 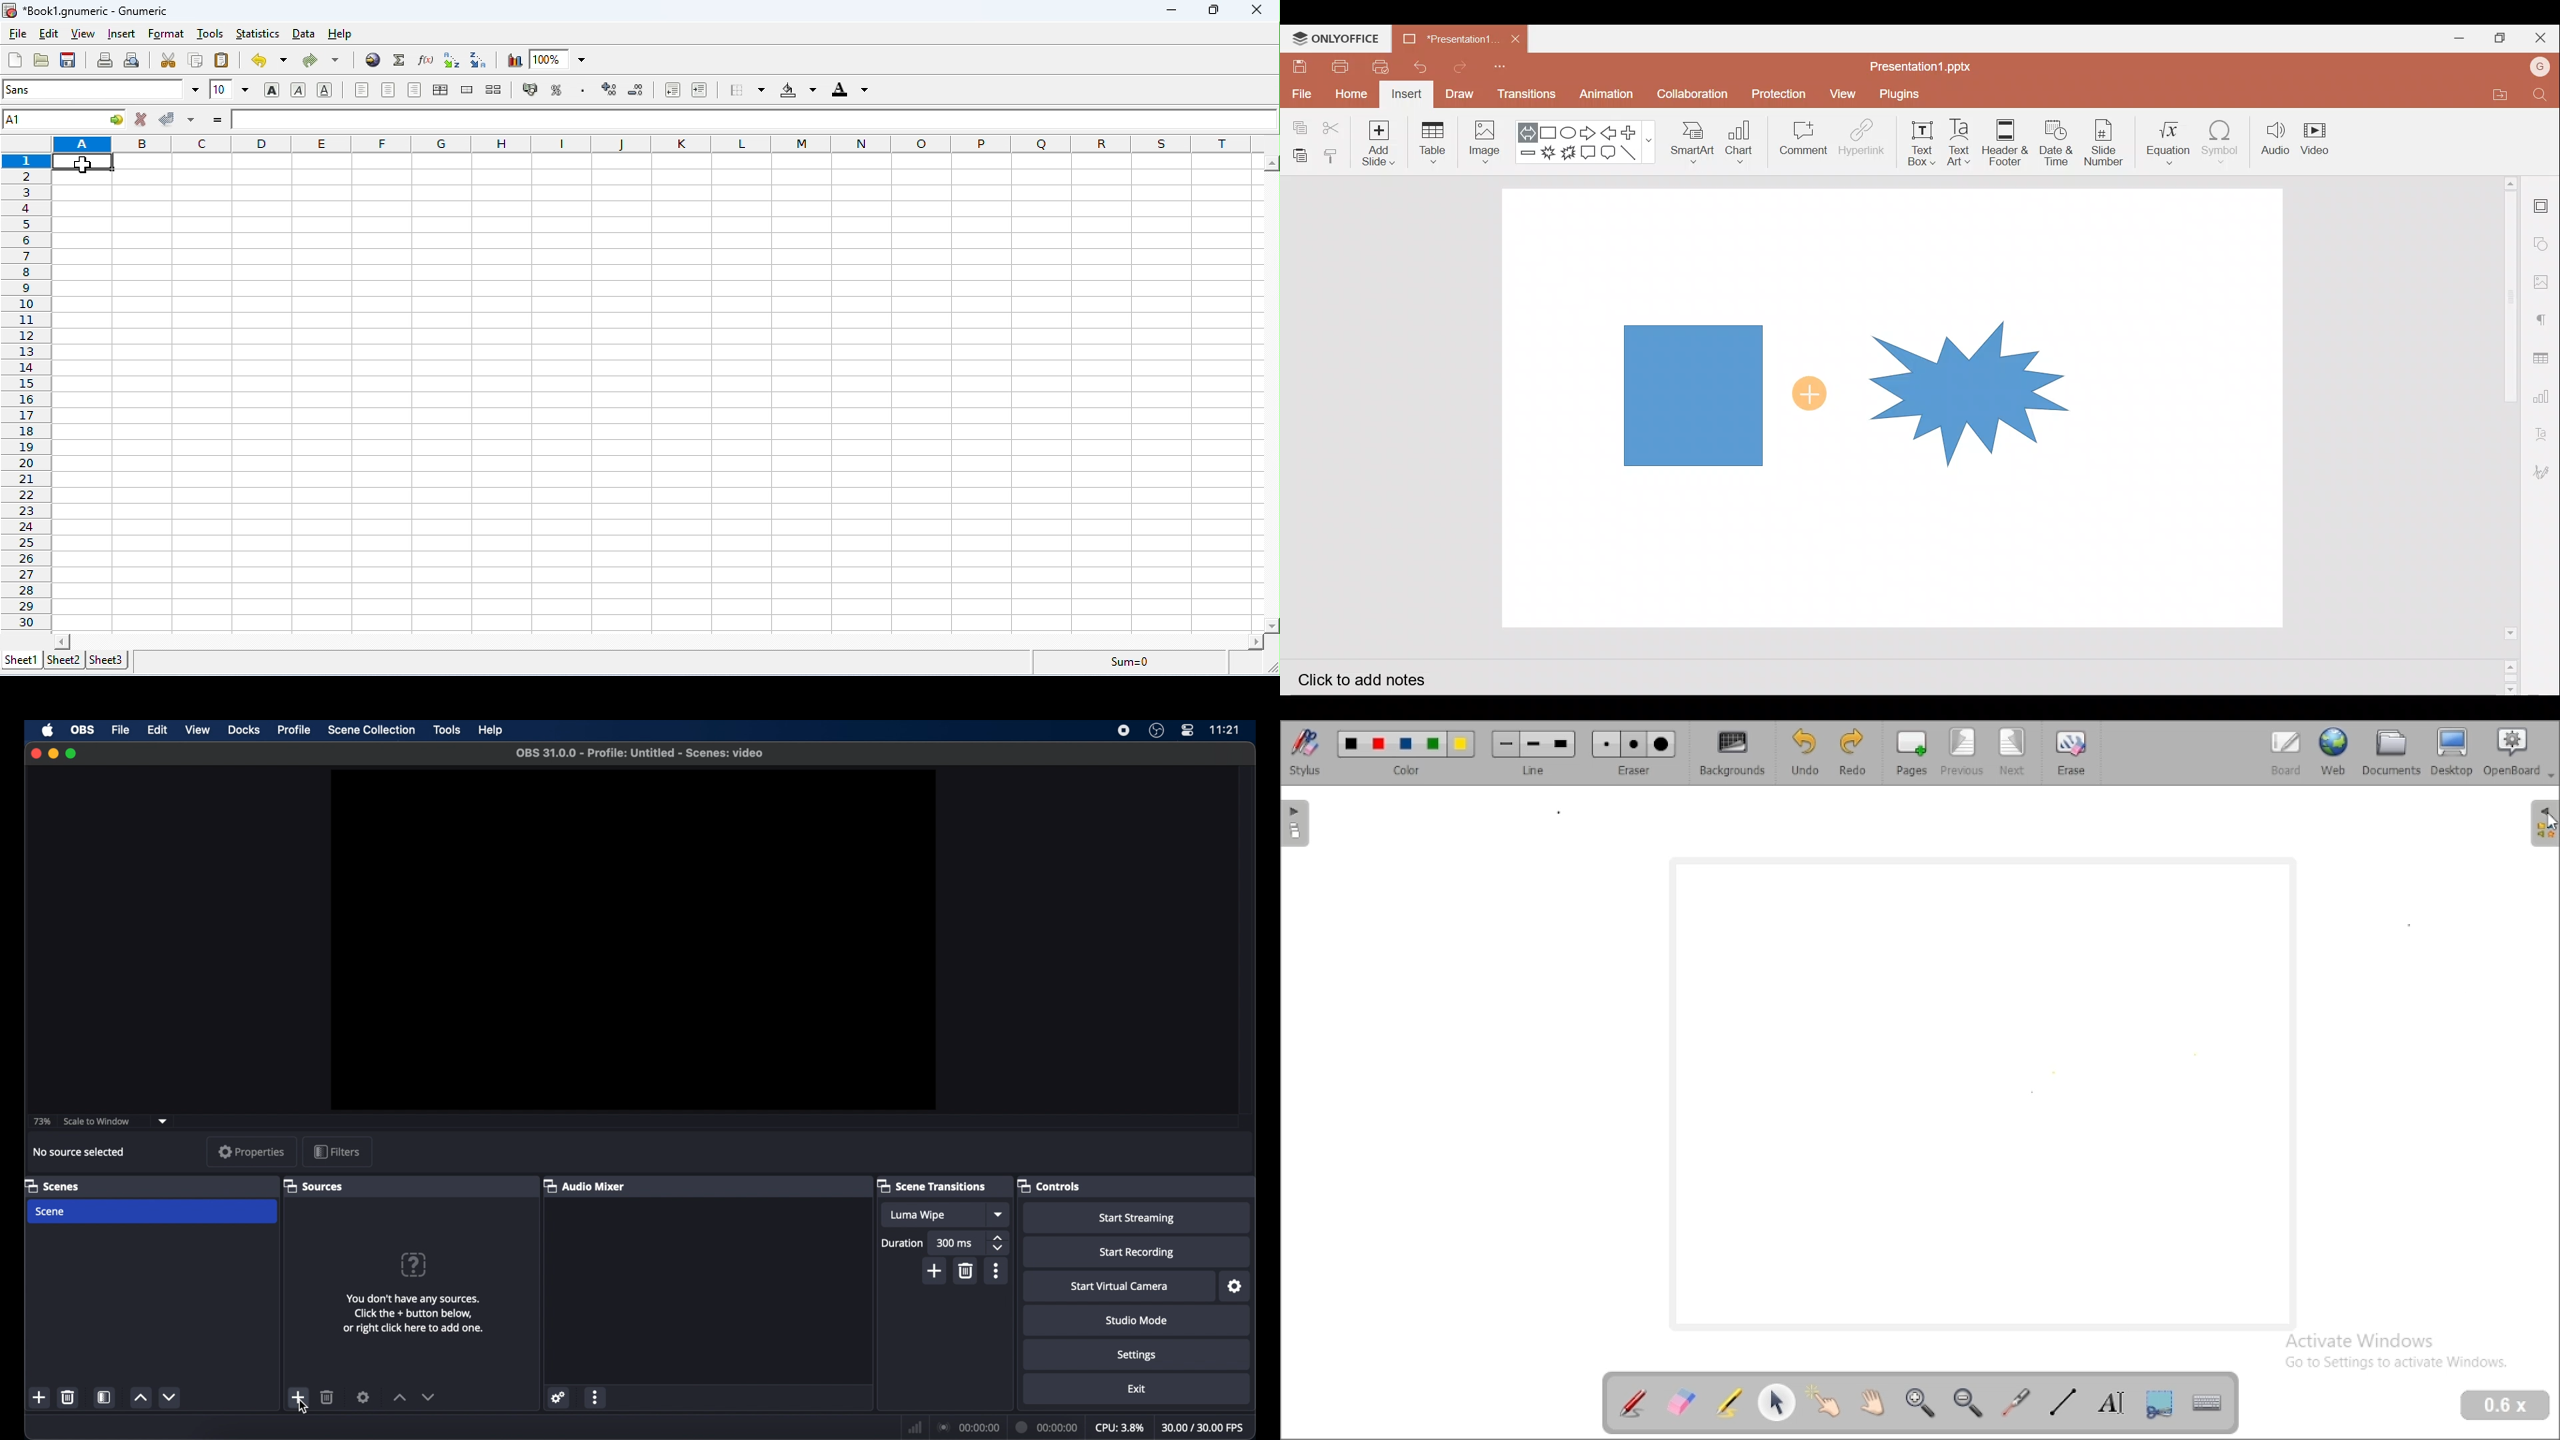 What do you see at coordinates (2323, 140) in the screenshot?
I see `Video` at bounding box center [2323, 140].